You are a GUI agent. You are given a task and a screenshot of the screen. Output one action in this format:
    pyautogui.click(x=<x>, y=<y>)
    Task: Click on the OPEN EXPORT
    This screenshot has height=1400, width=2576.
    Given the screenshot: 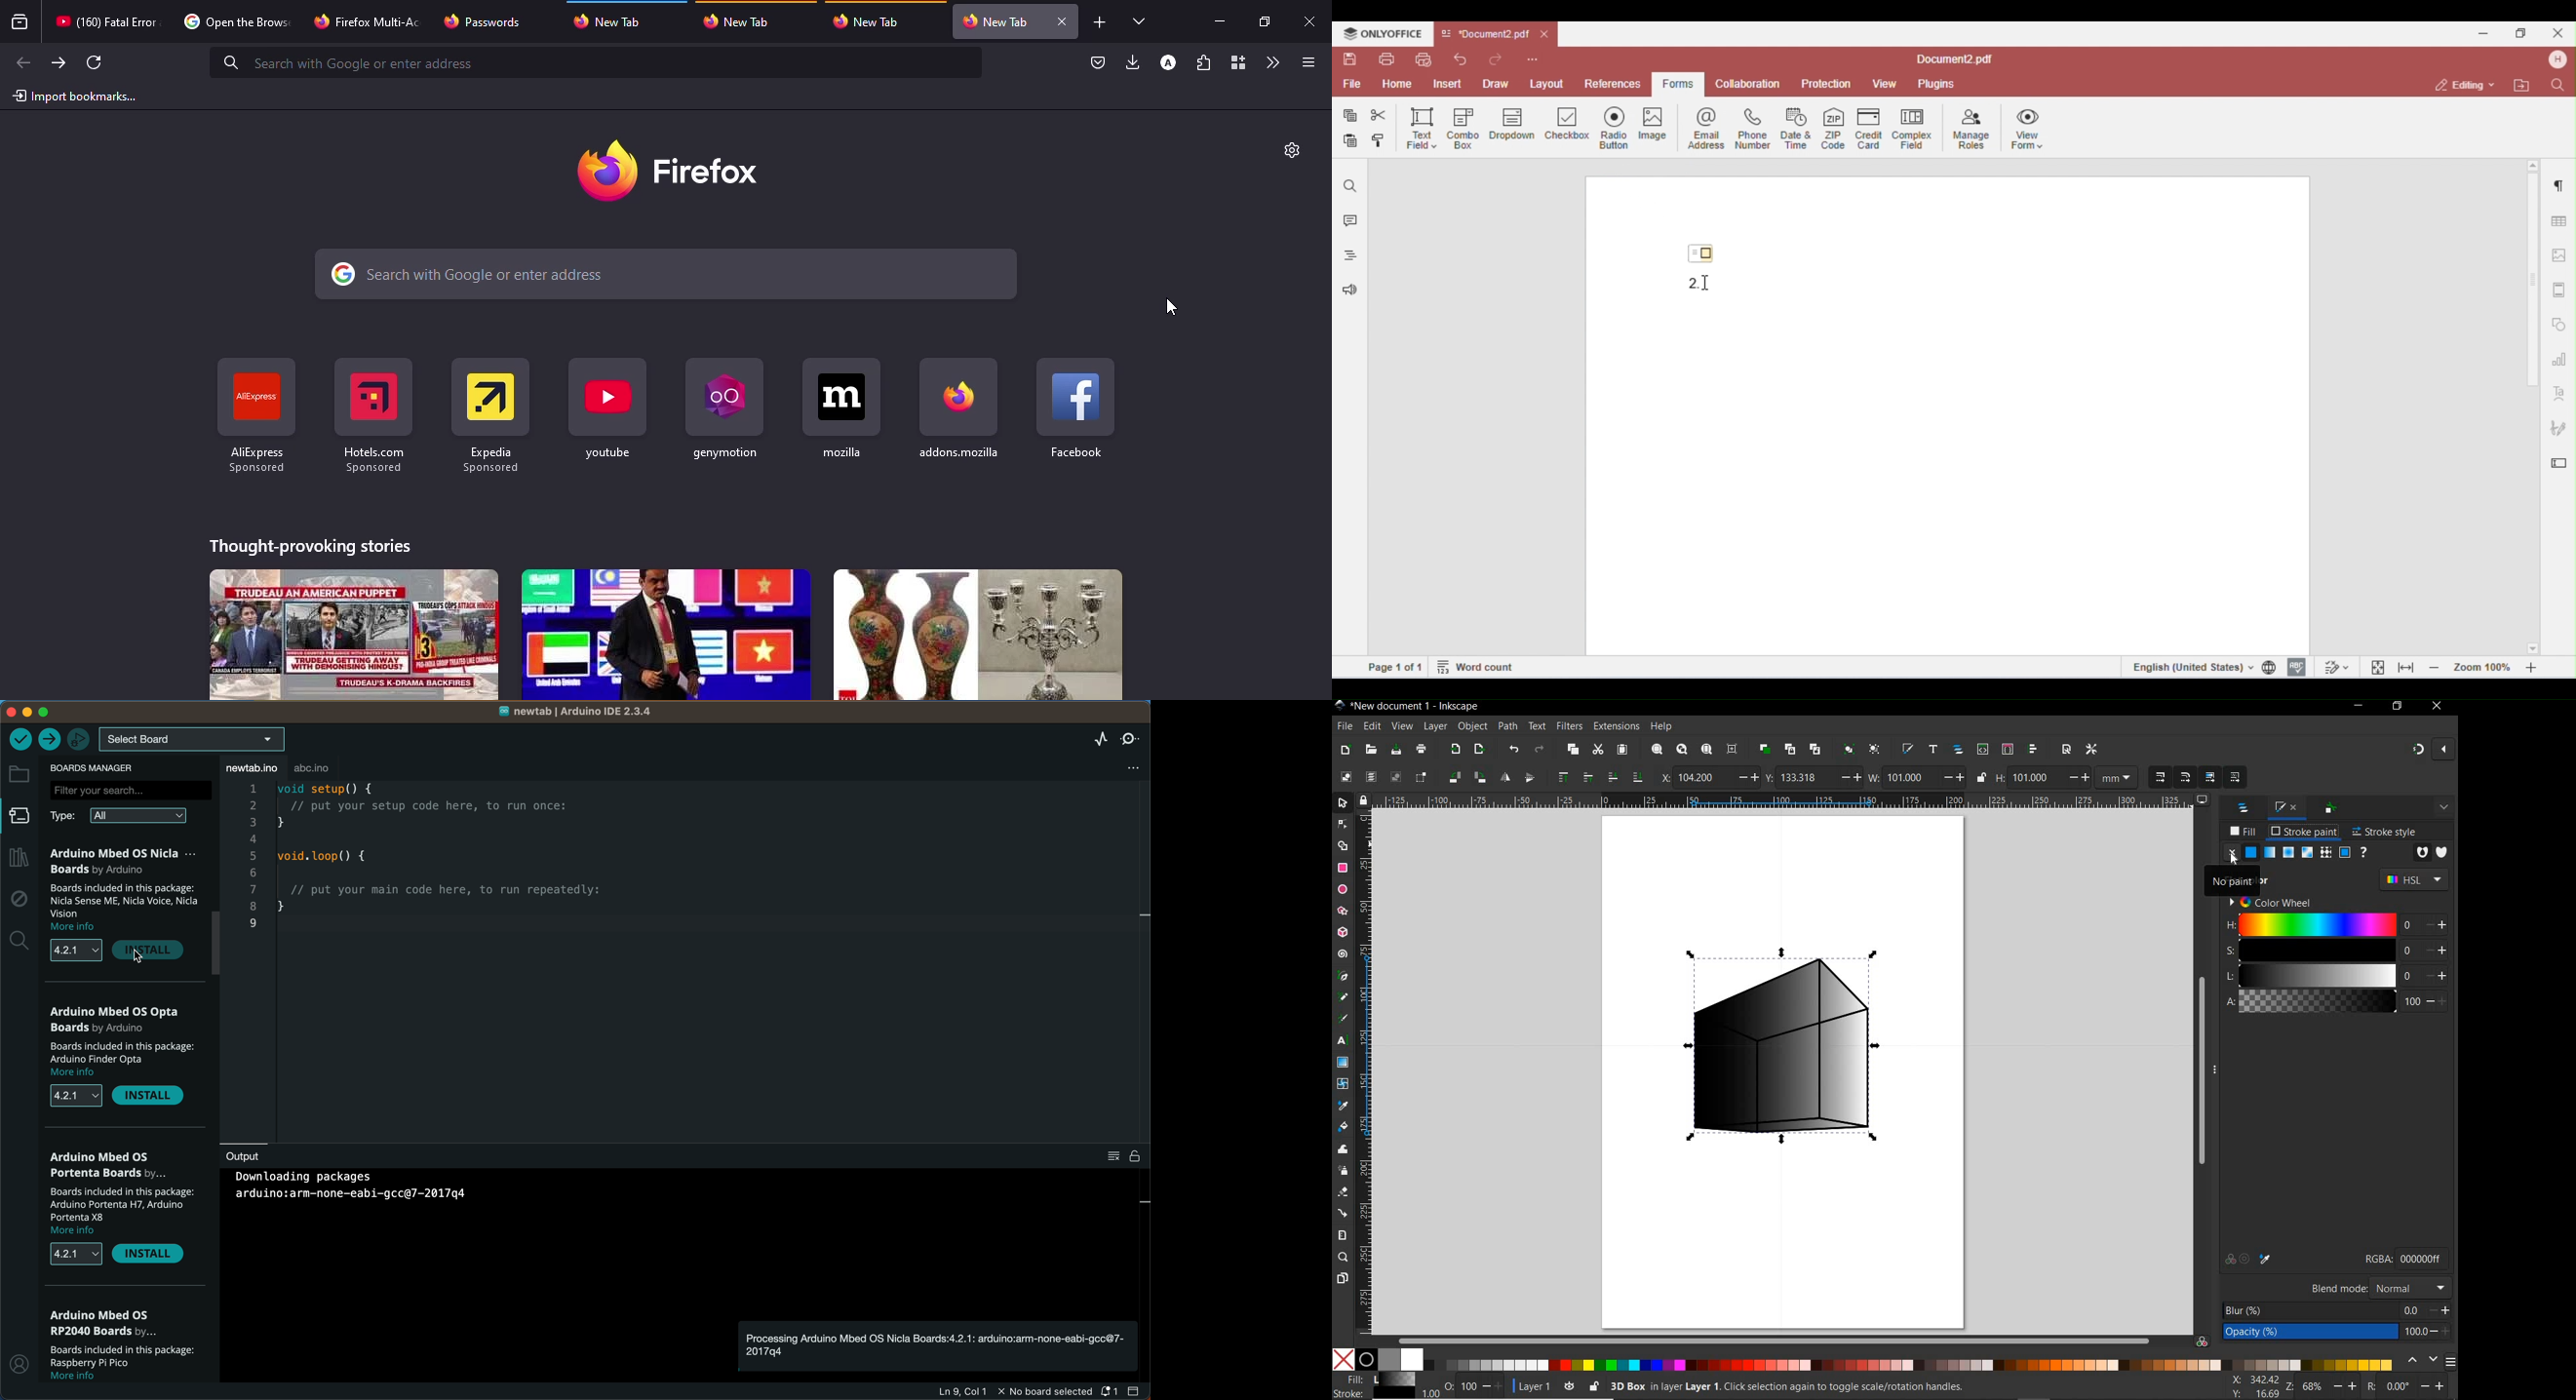 What is the action you would take?
    pyautogui.click(x=1479, y=750)
    